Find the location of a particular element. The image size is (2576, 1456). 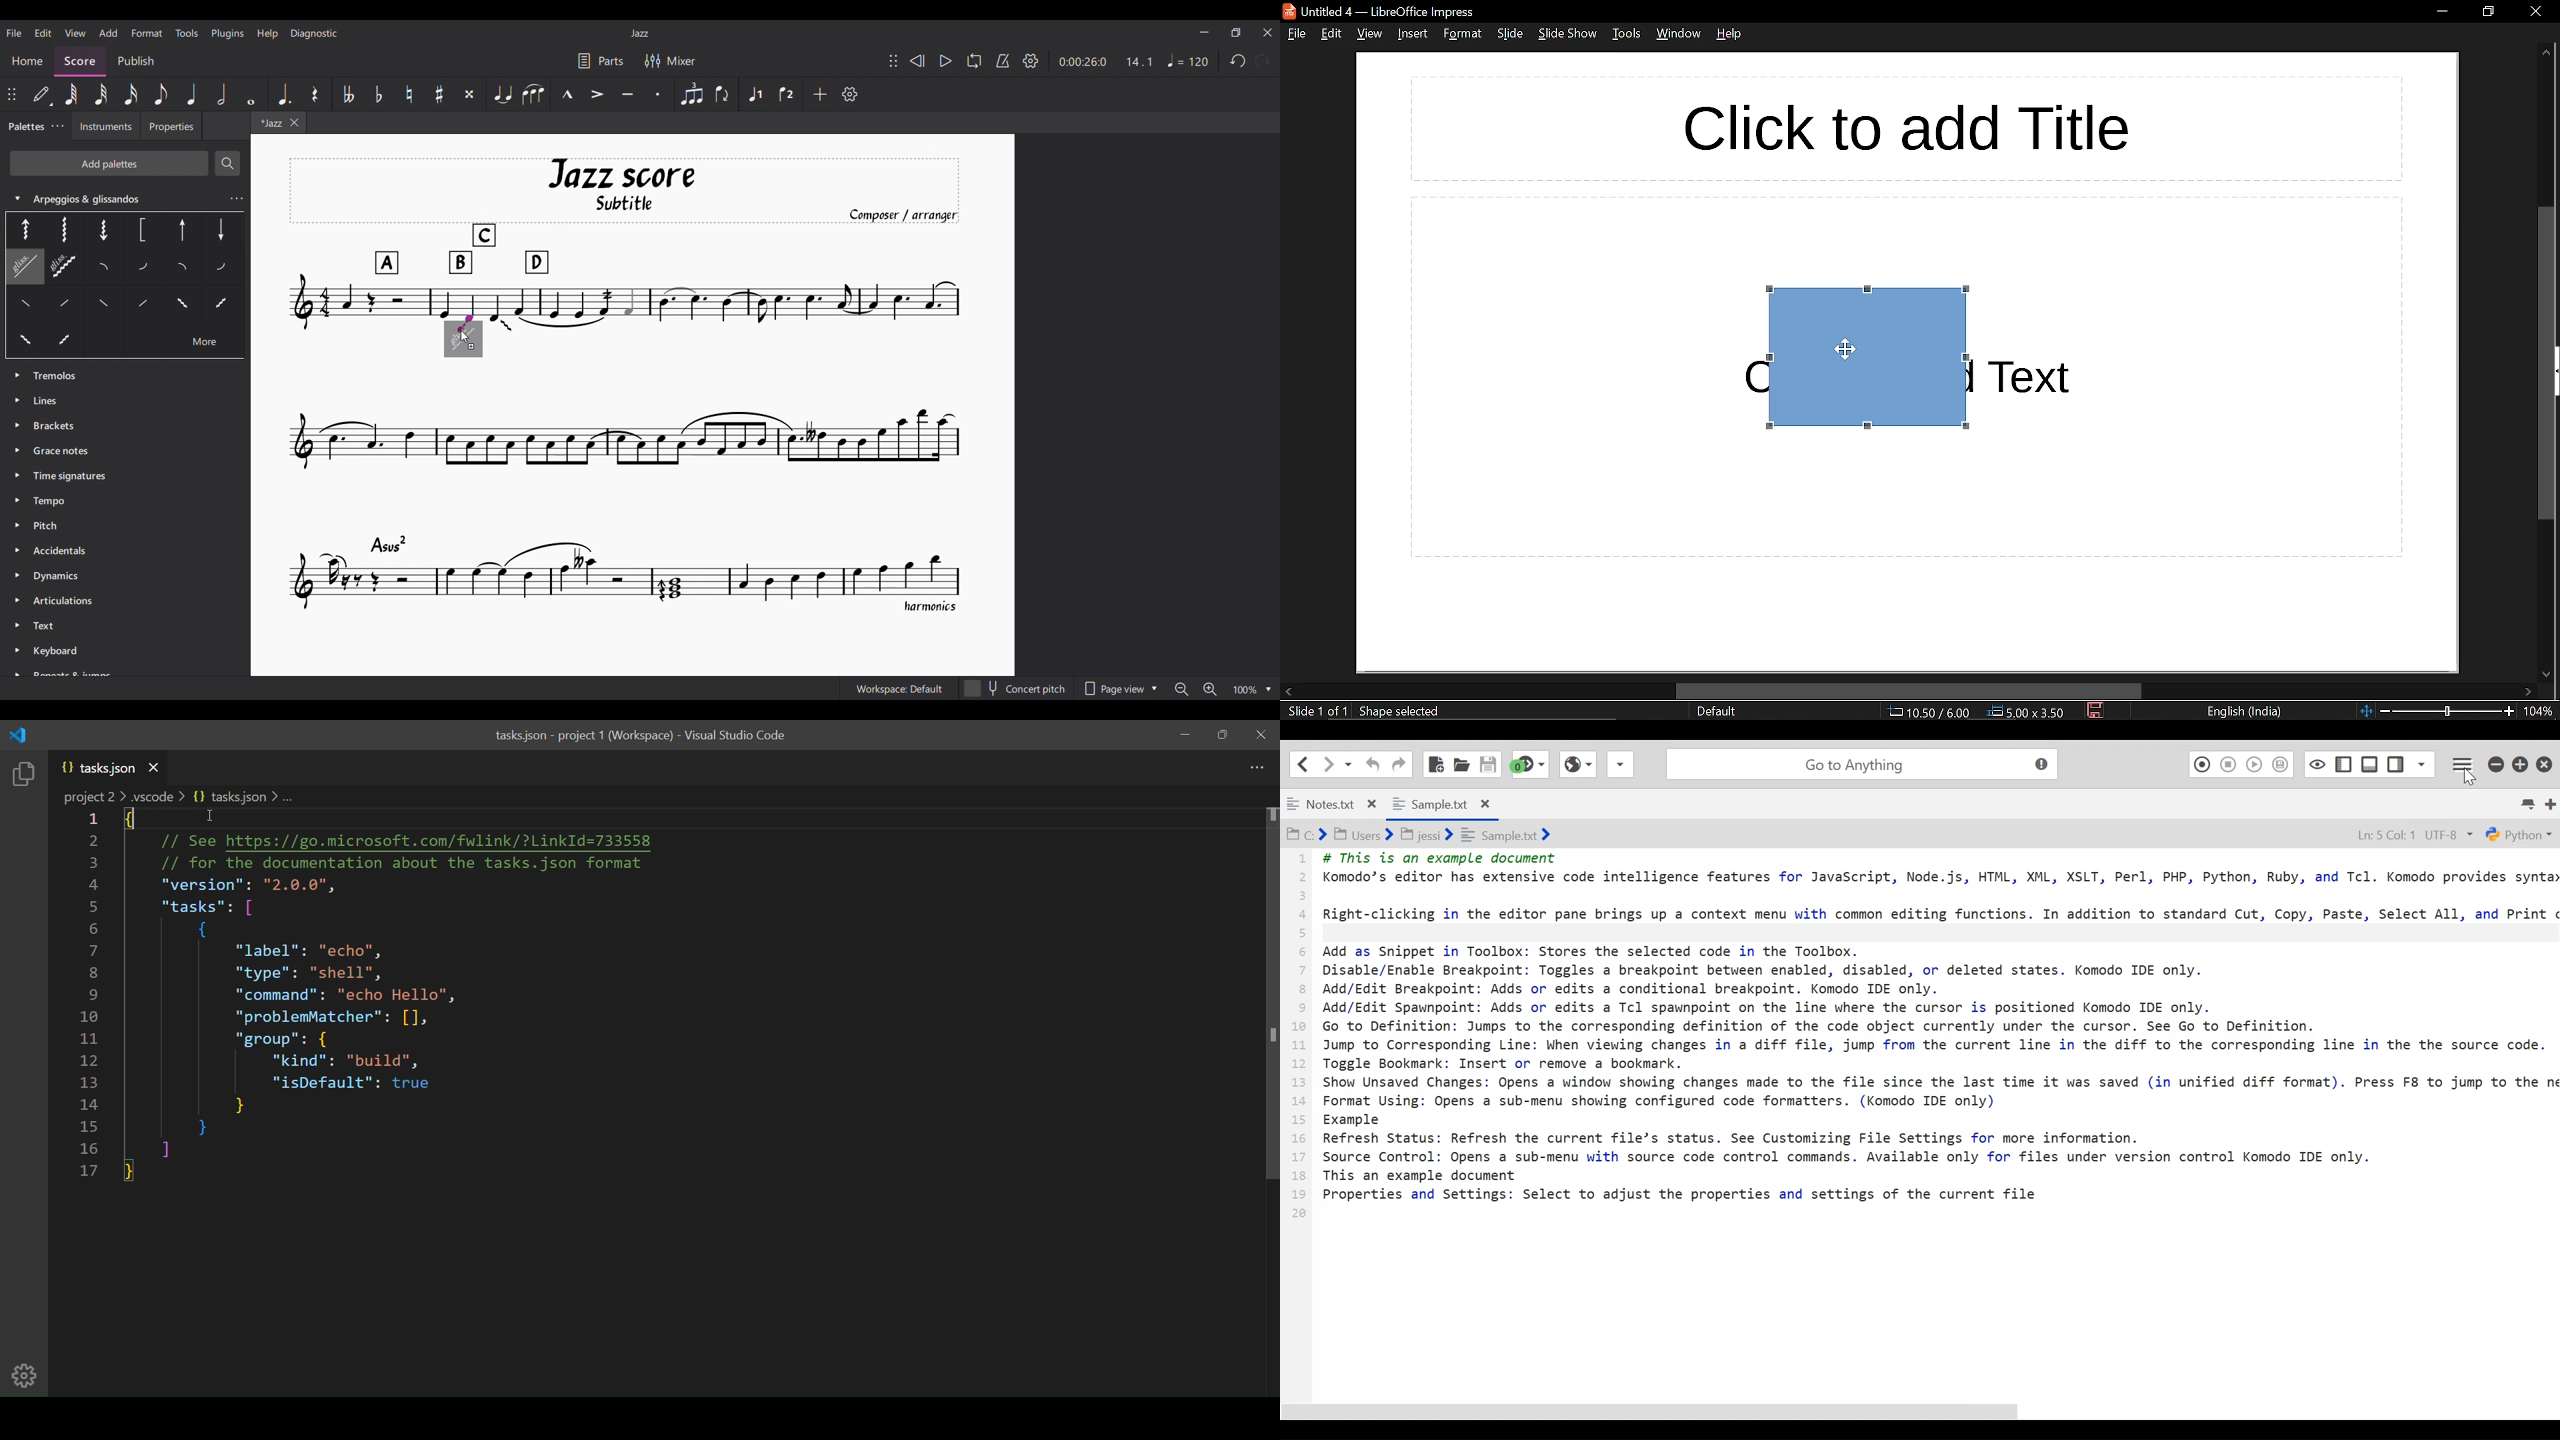

Duration and ratio is located at coordinates (1105, 62).